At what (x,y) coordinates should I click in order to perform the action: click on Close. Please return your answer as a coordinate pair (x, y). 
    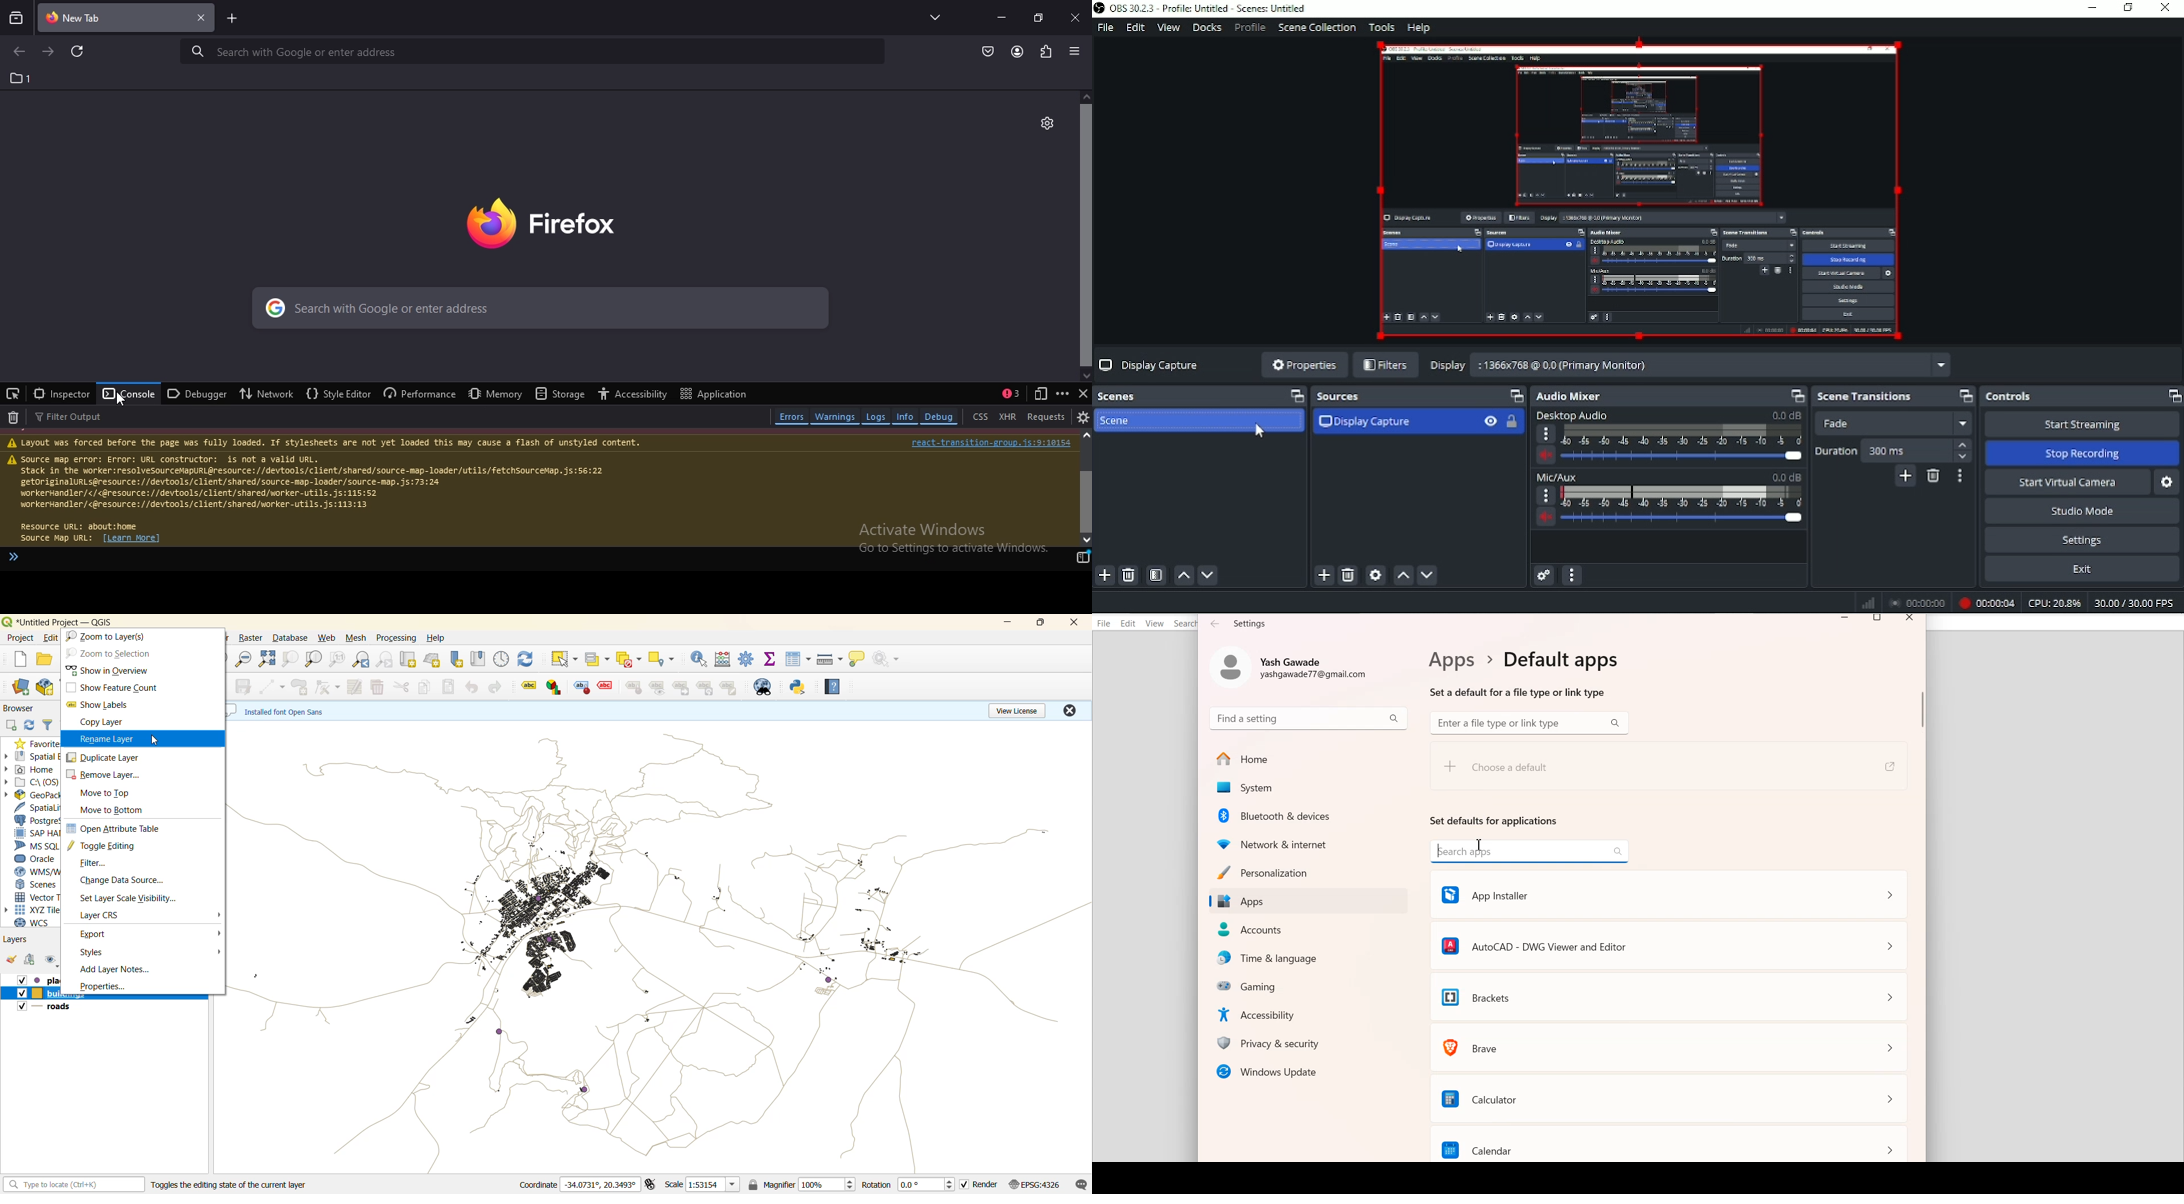
    Looking at the image, I should click on (2166, 9).